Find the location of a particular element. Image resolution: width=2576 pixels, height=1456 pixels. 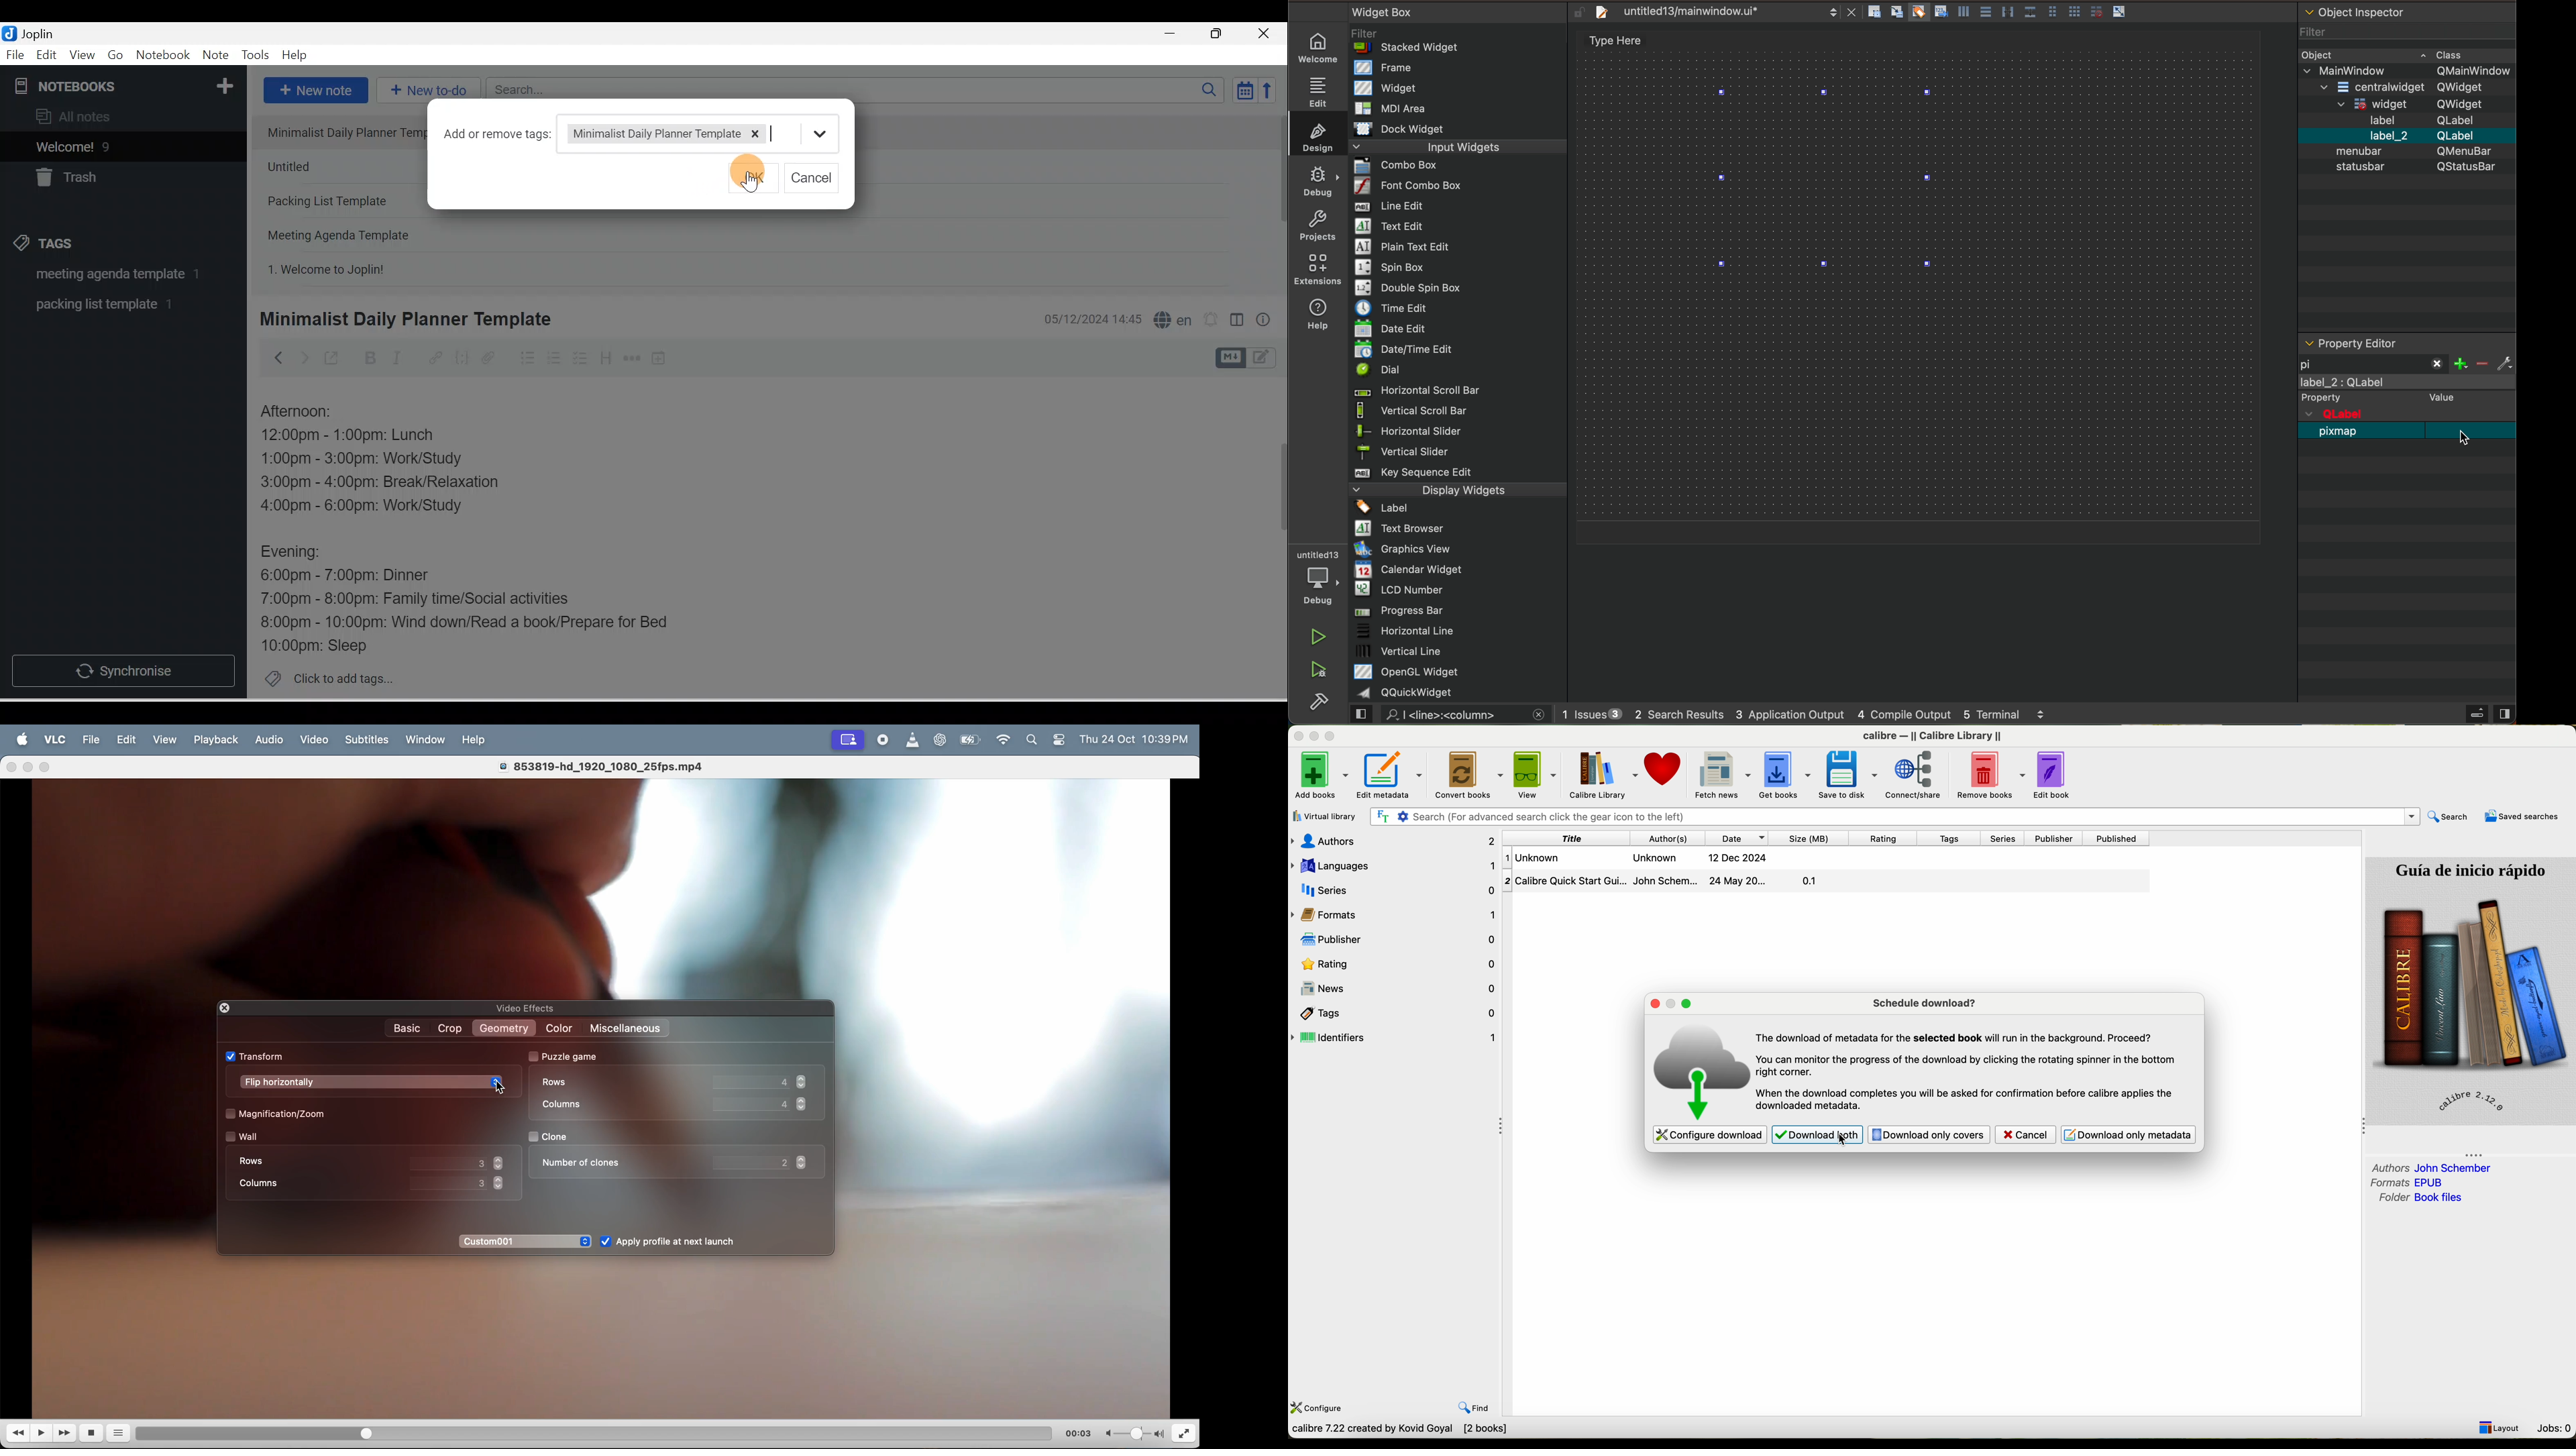

Tag 2 is located at coordinates (113, 305).